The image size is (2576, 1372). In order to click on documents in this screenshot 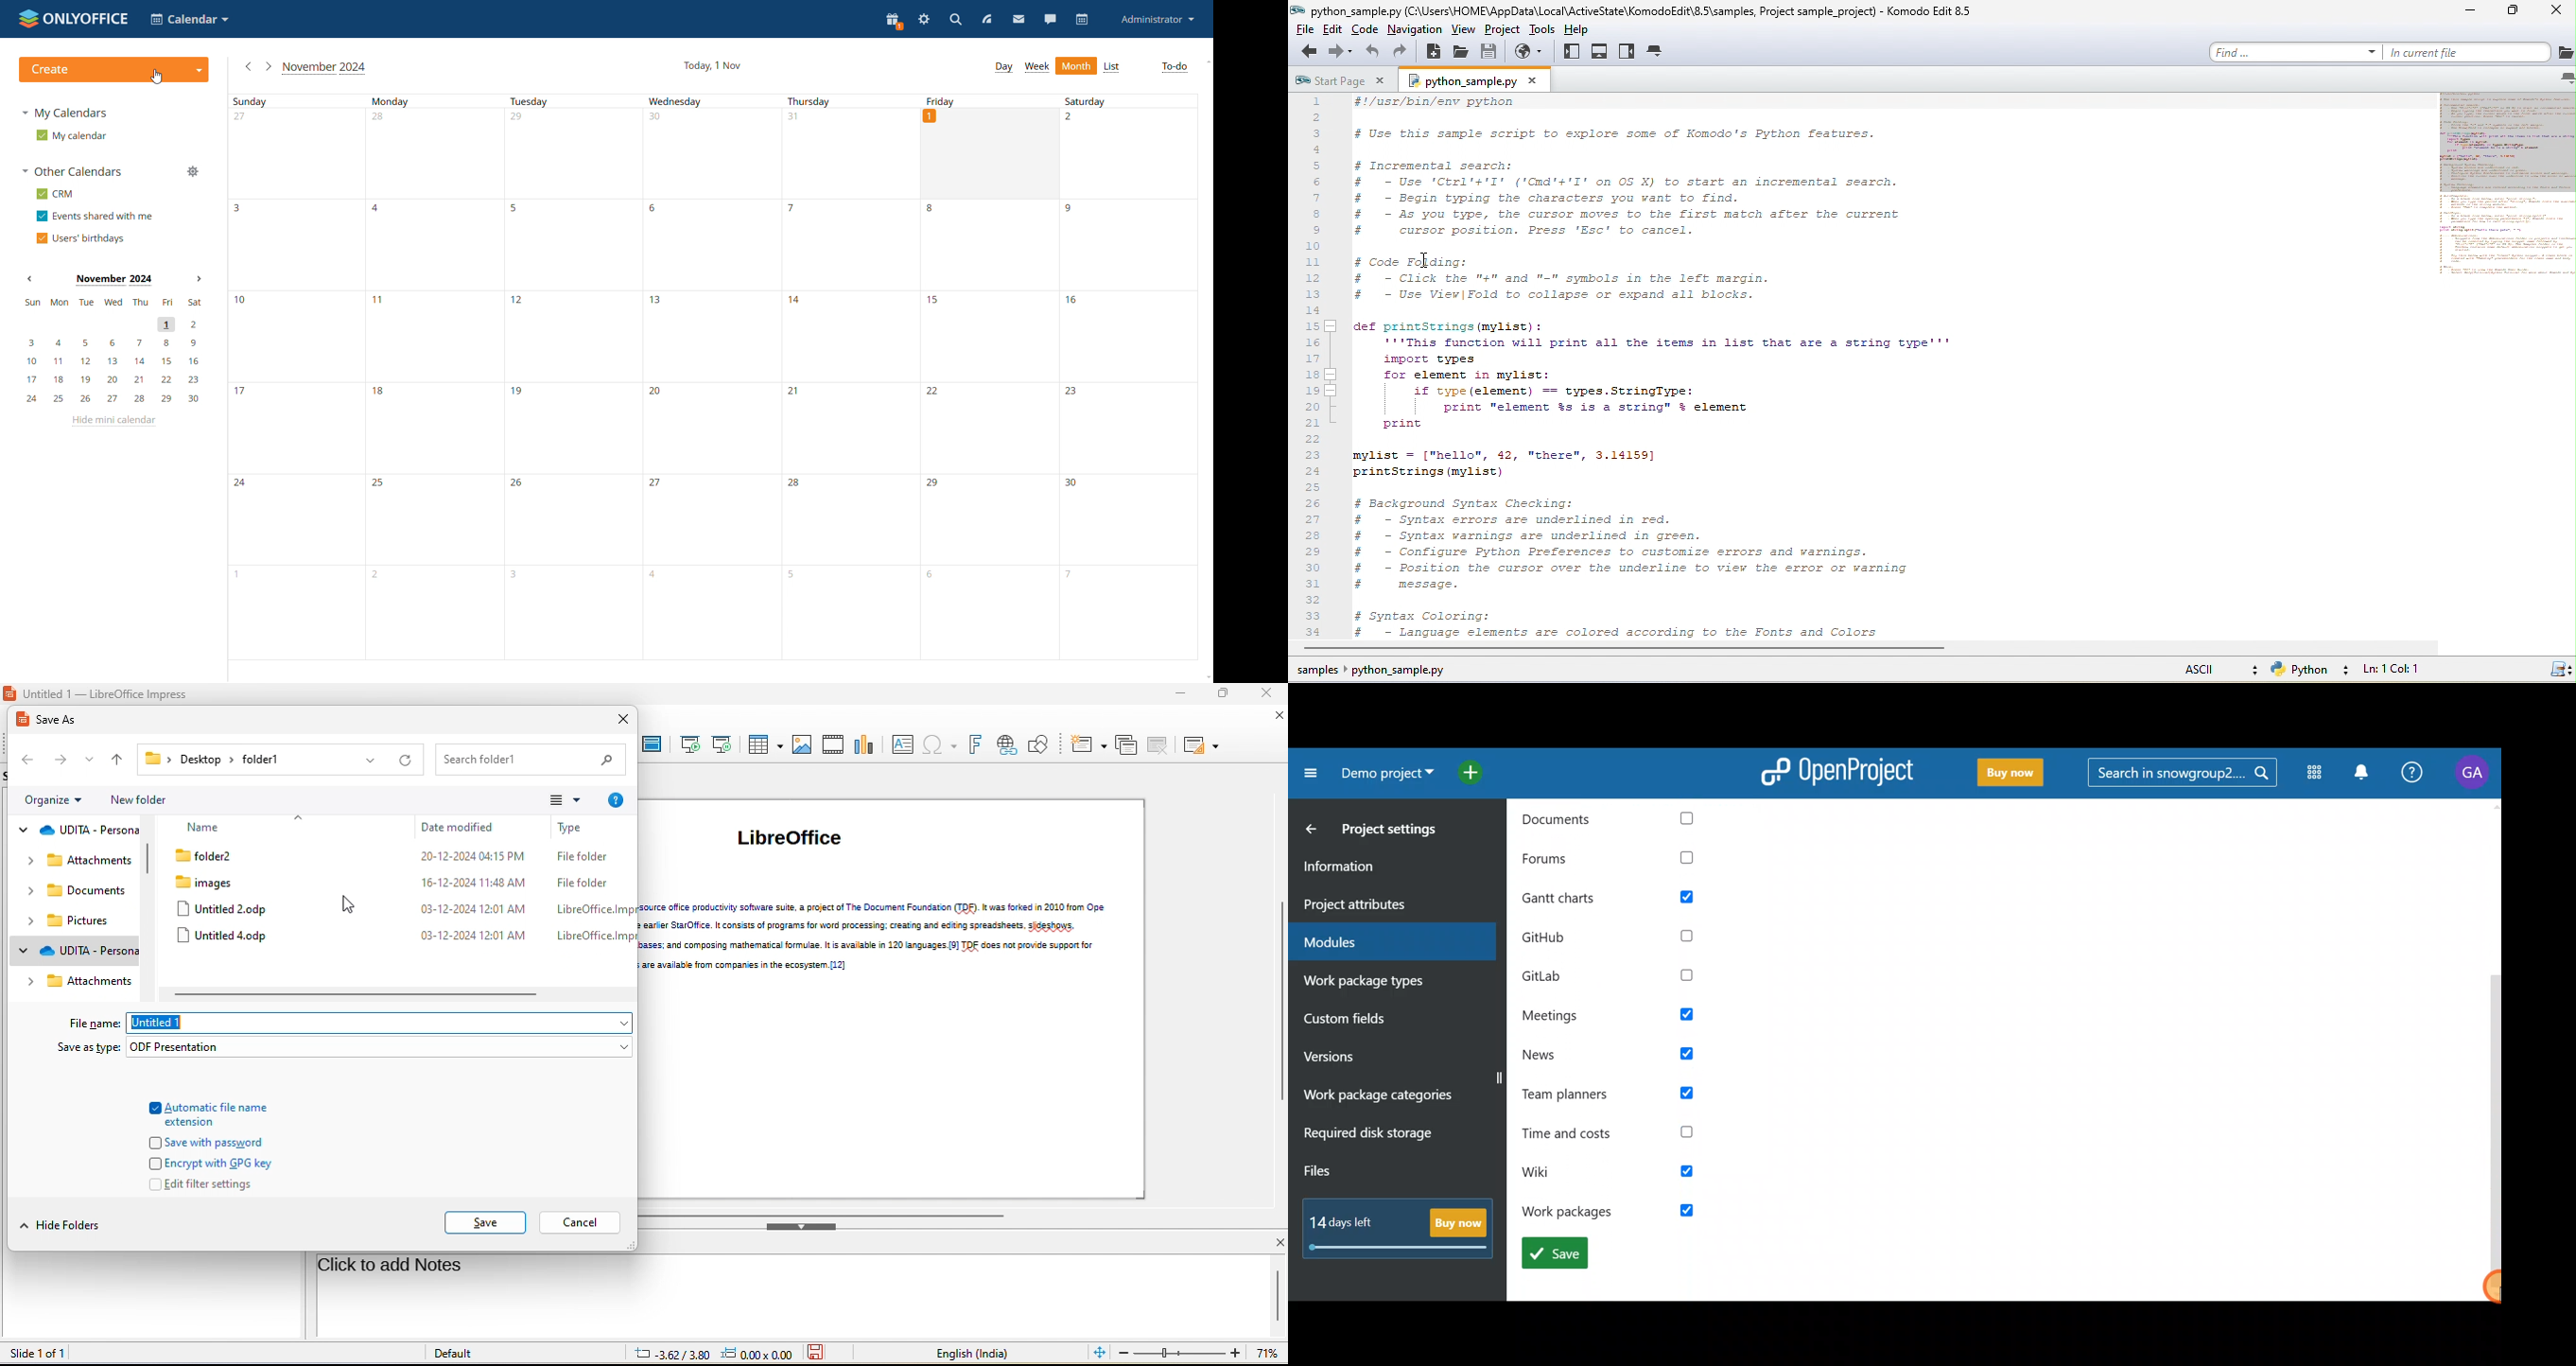, I will do `click(76, 893)`.